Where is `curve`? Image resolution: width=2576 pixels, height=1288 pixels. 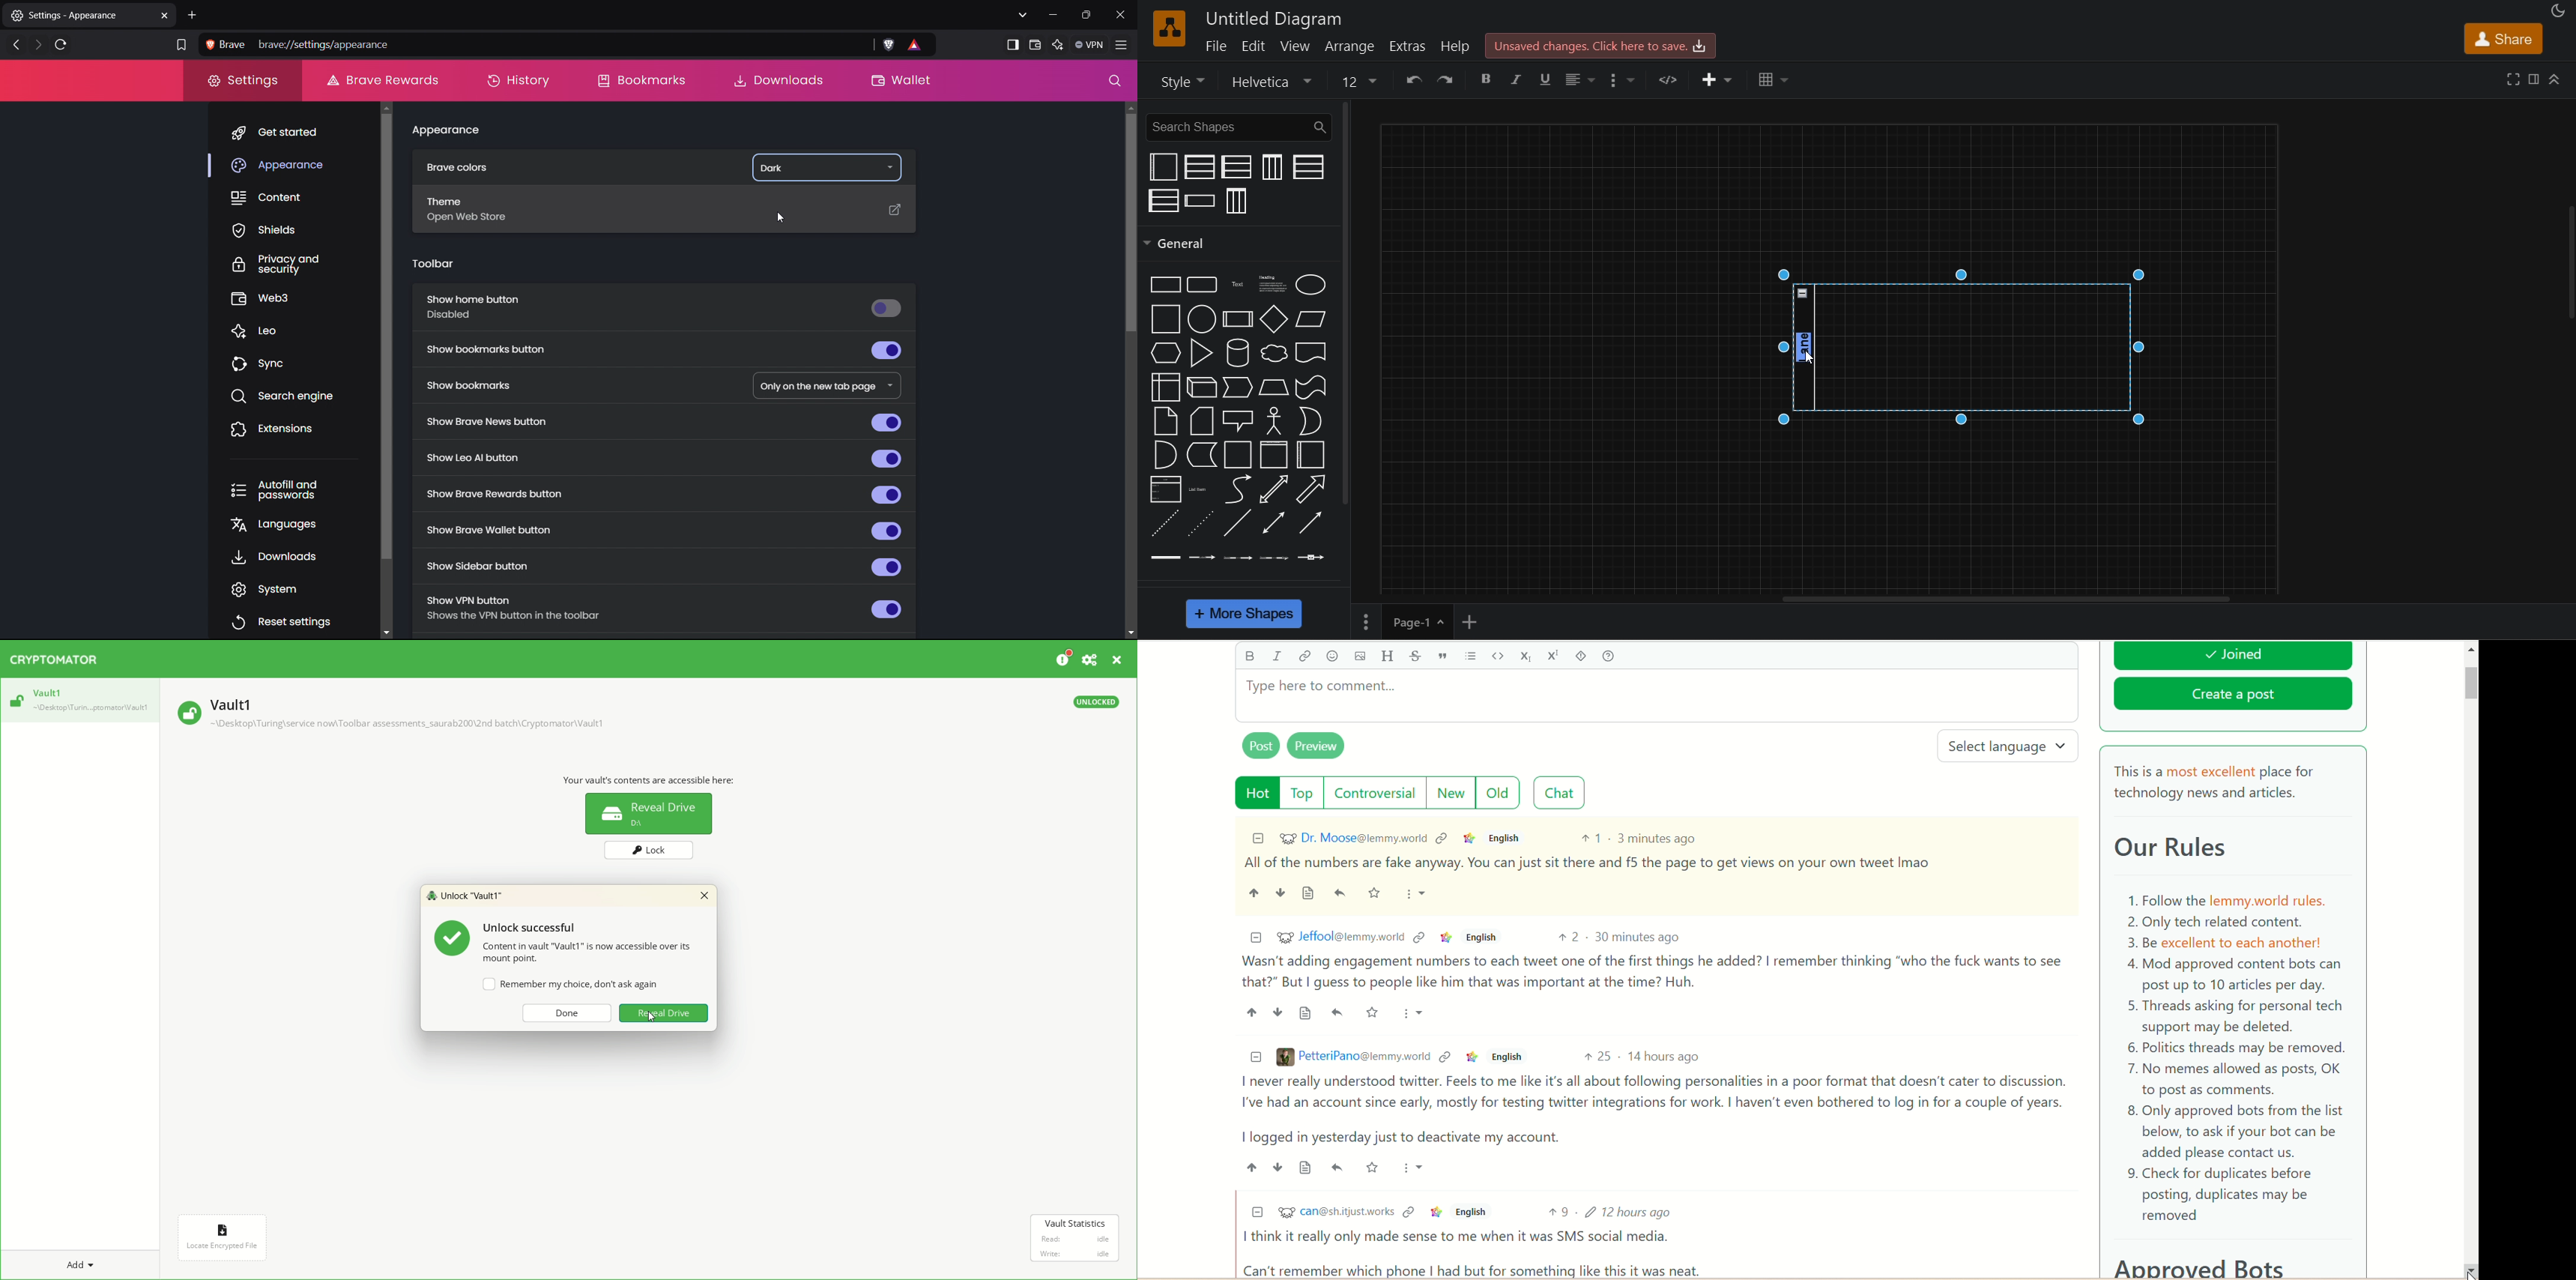 curve is located at coordinates (1235, 489).